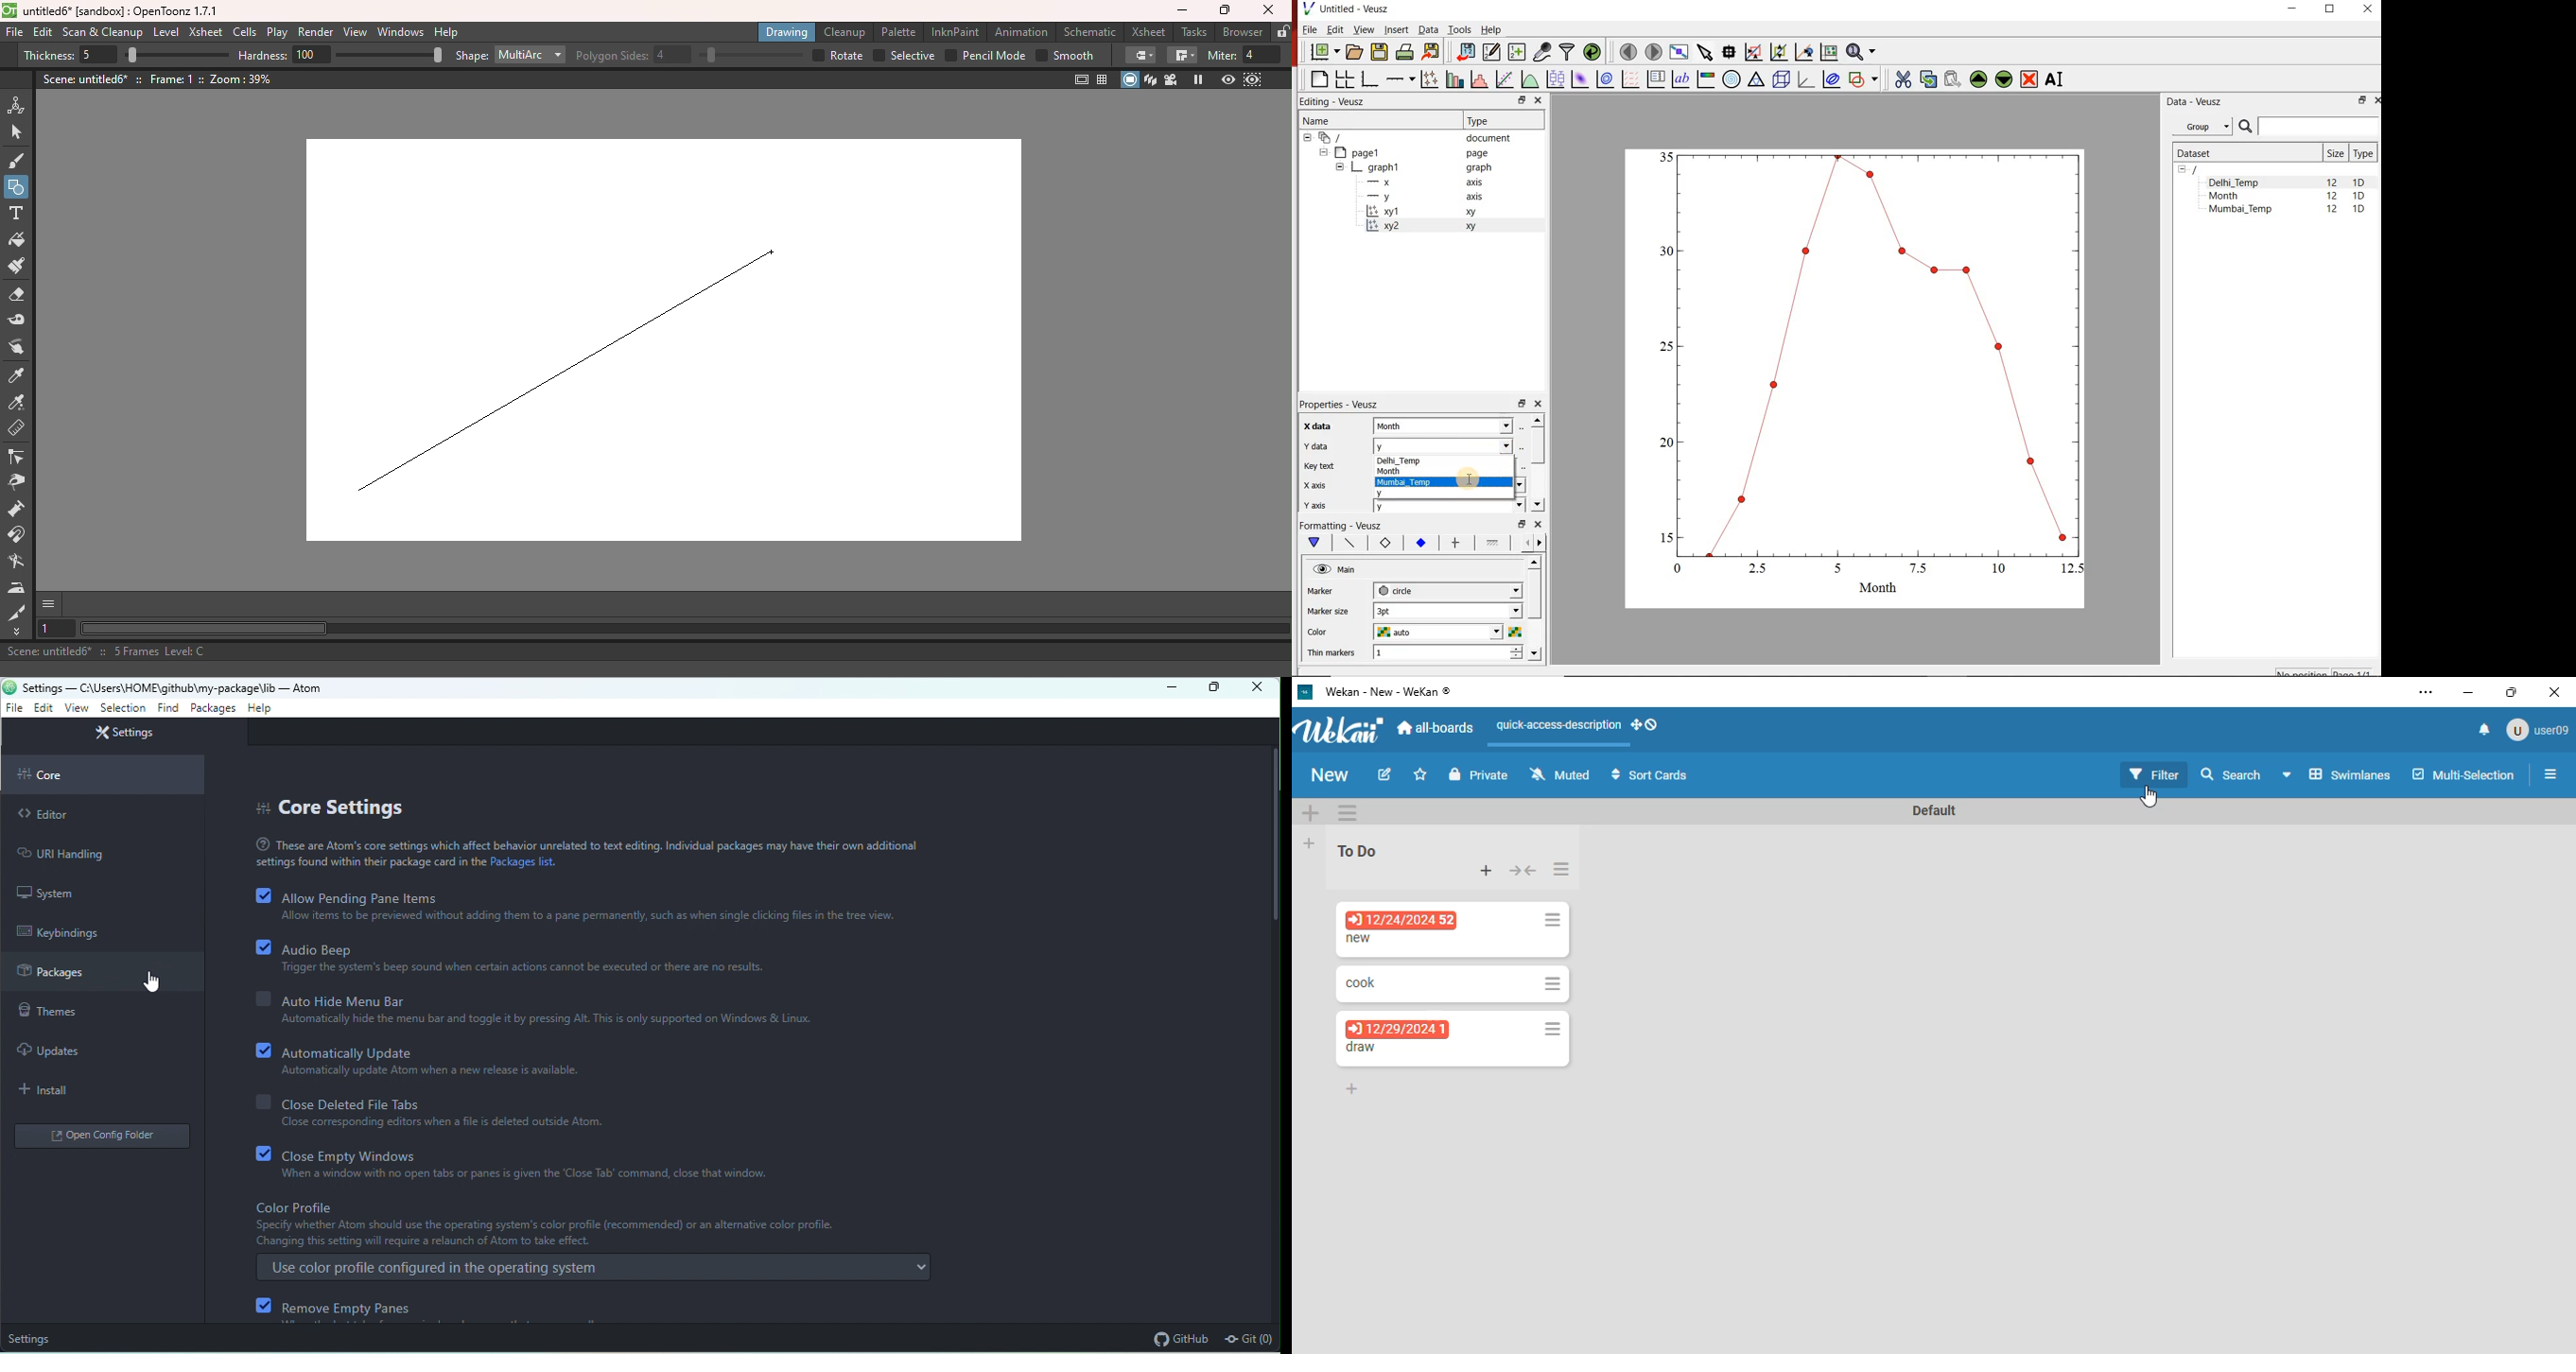 The height and width of the screenshot is (1372, 2576). Describe the element at coordinates (20, 459) in the screenshot. I see `Control point editor tool` at that location.